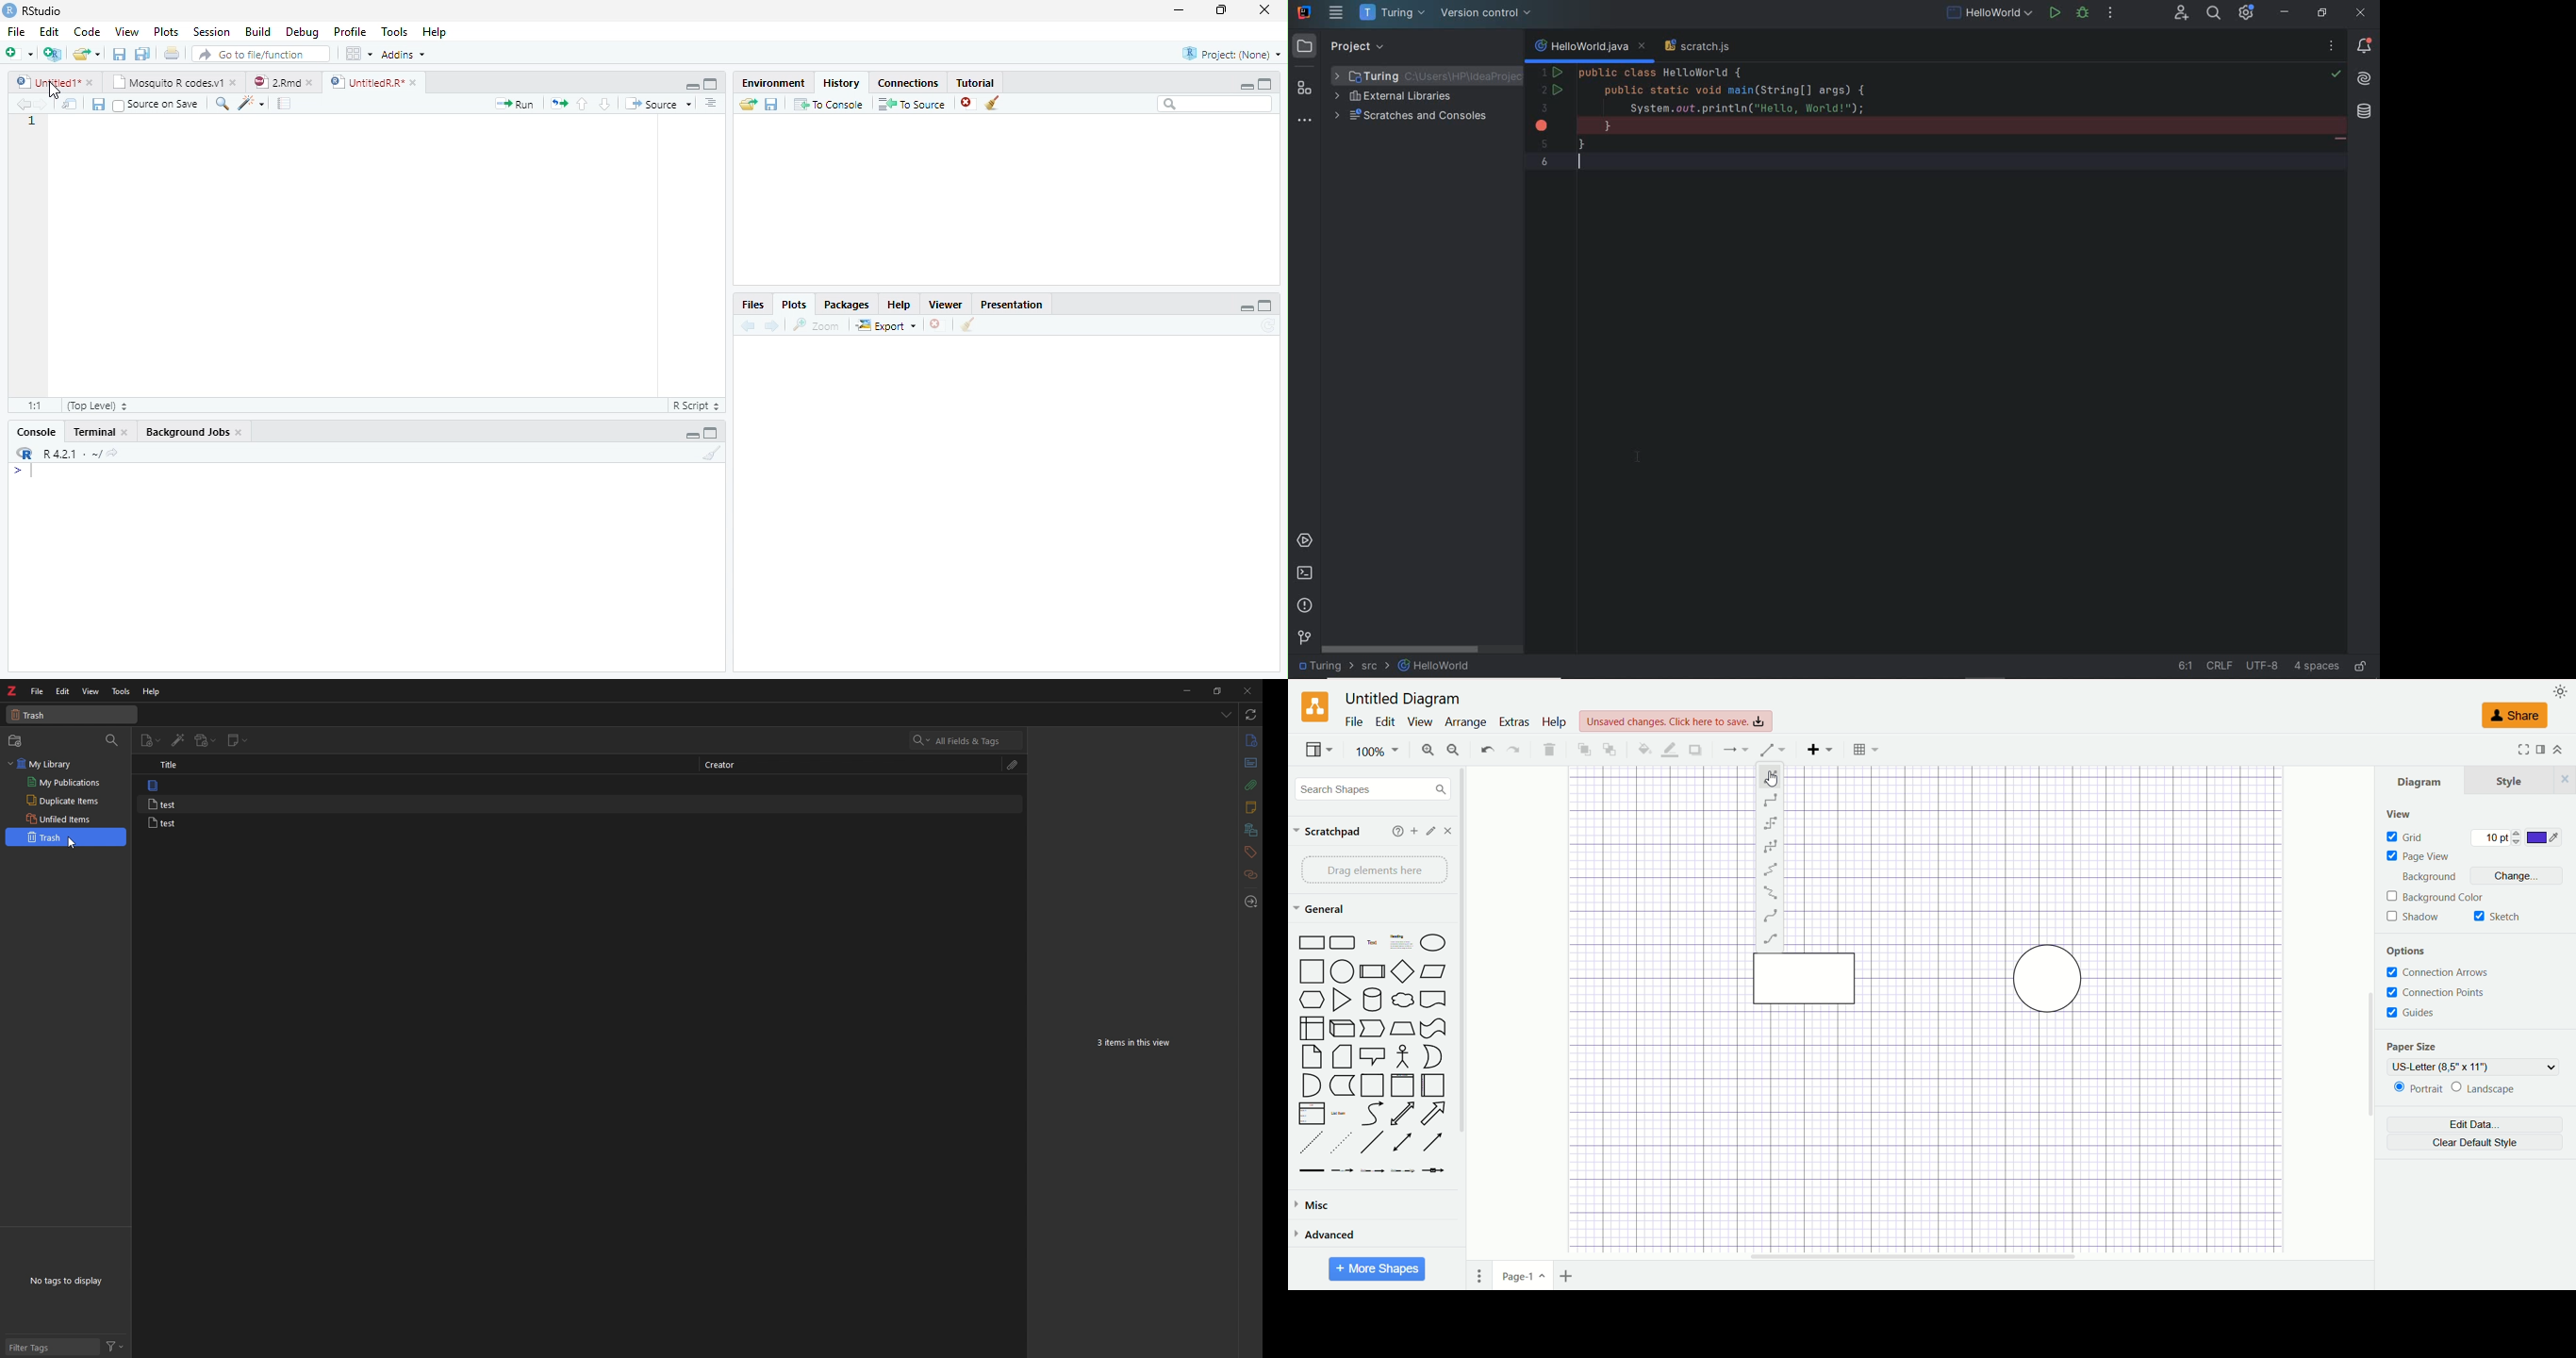 Image resolution: width=2576 pixels, height=1372 pixels. Describe the element at coordinates (1403, 1029) in the screenshot. I see `Trapezoid` at that location.